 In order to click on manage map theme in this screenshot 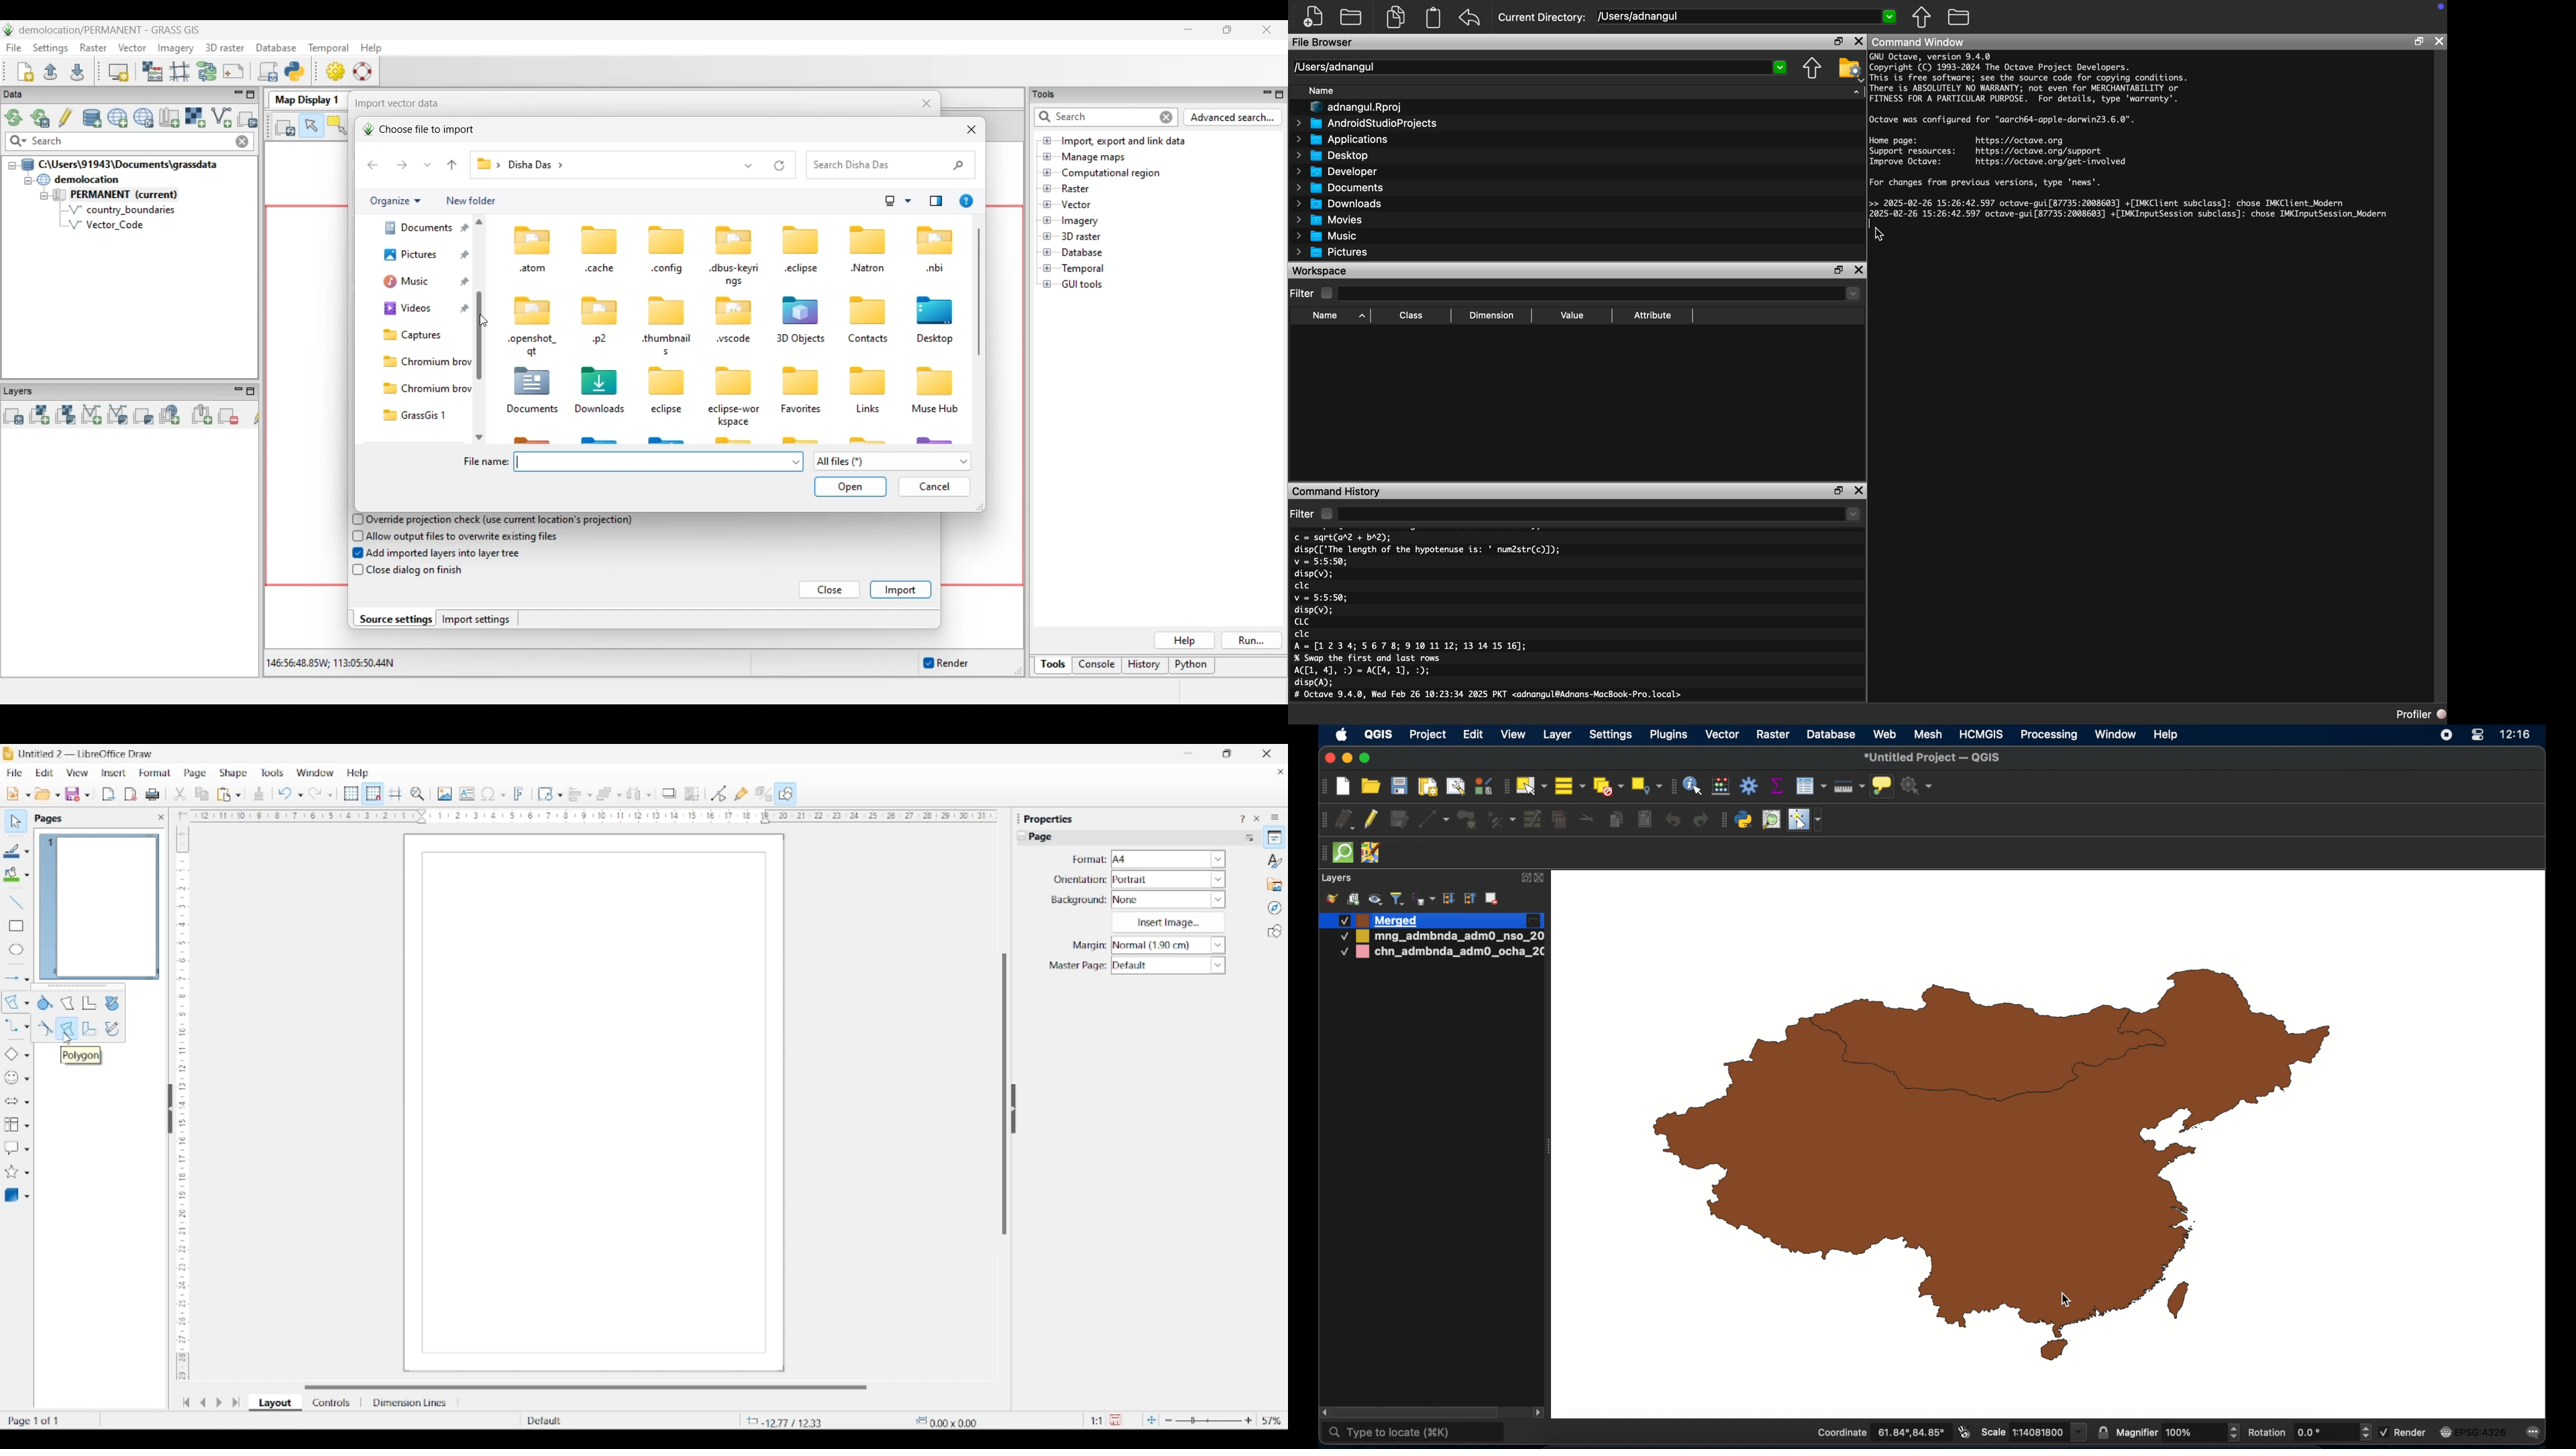, I will do `click(1375, 900)`.